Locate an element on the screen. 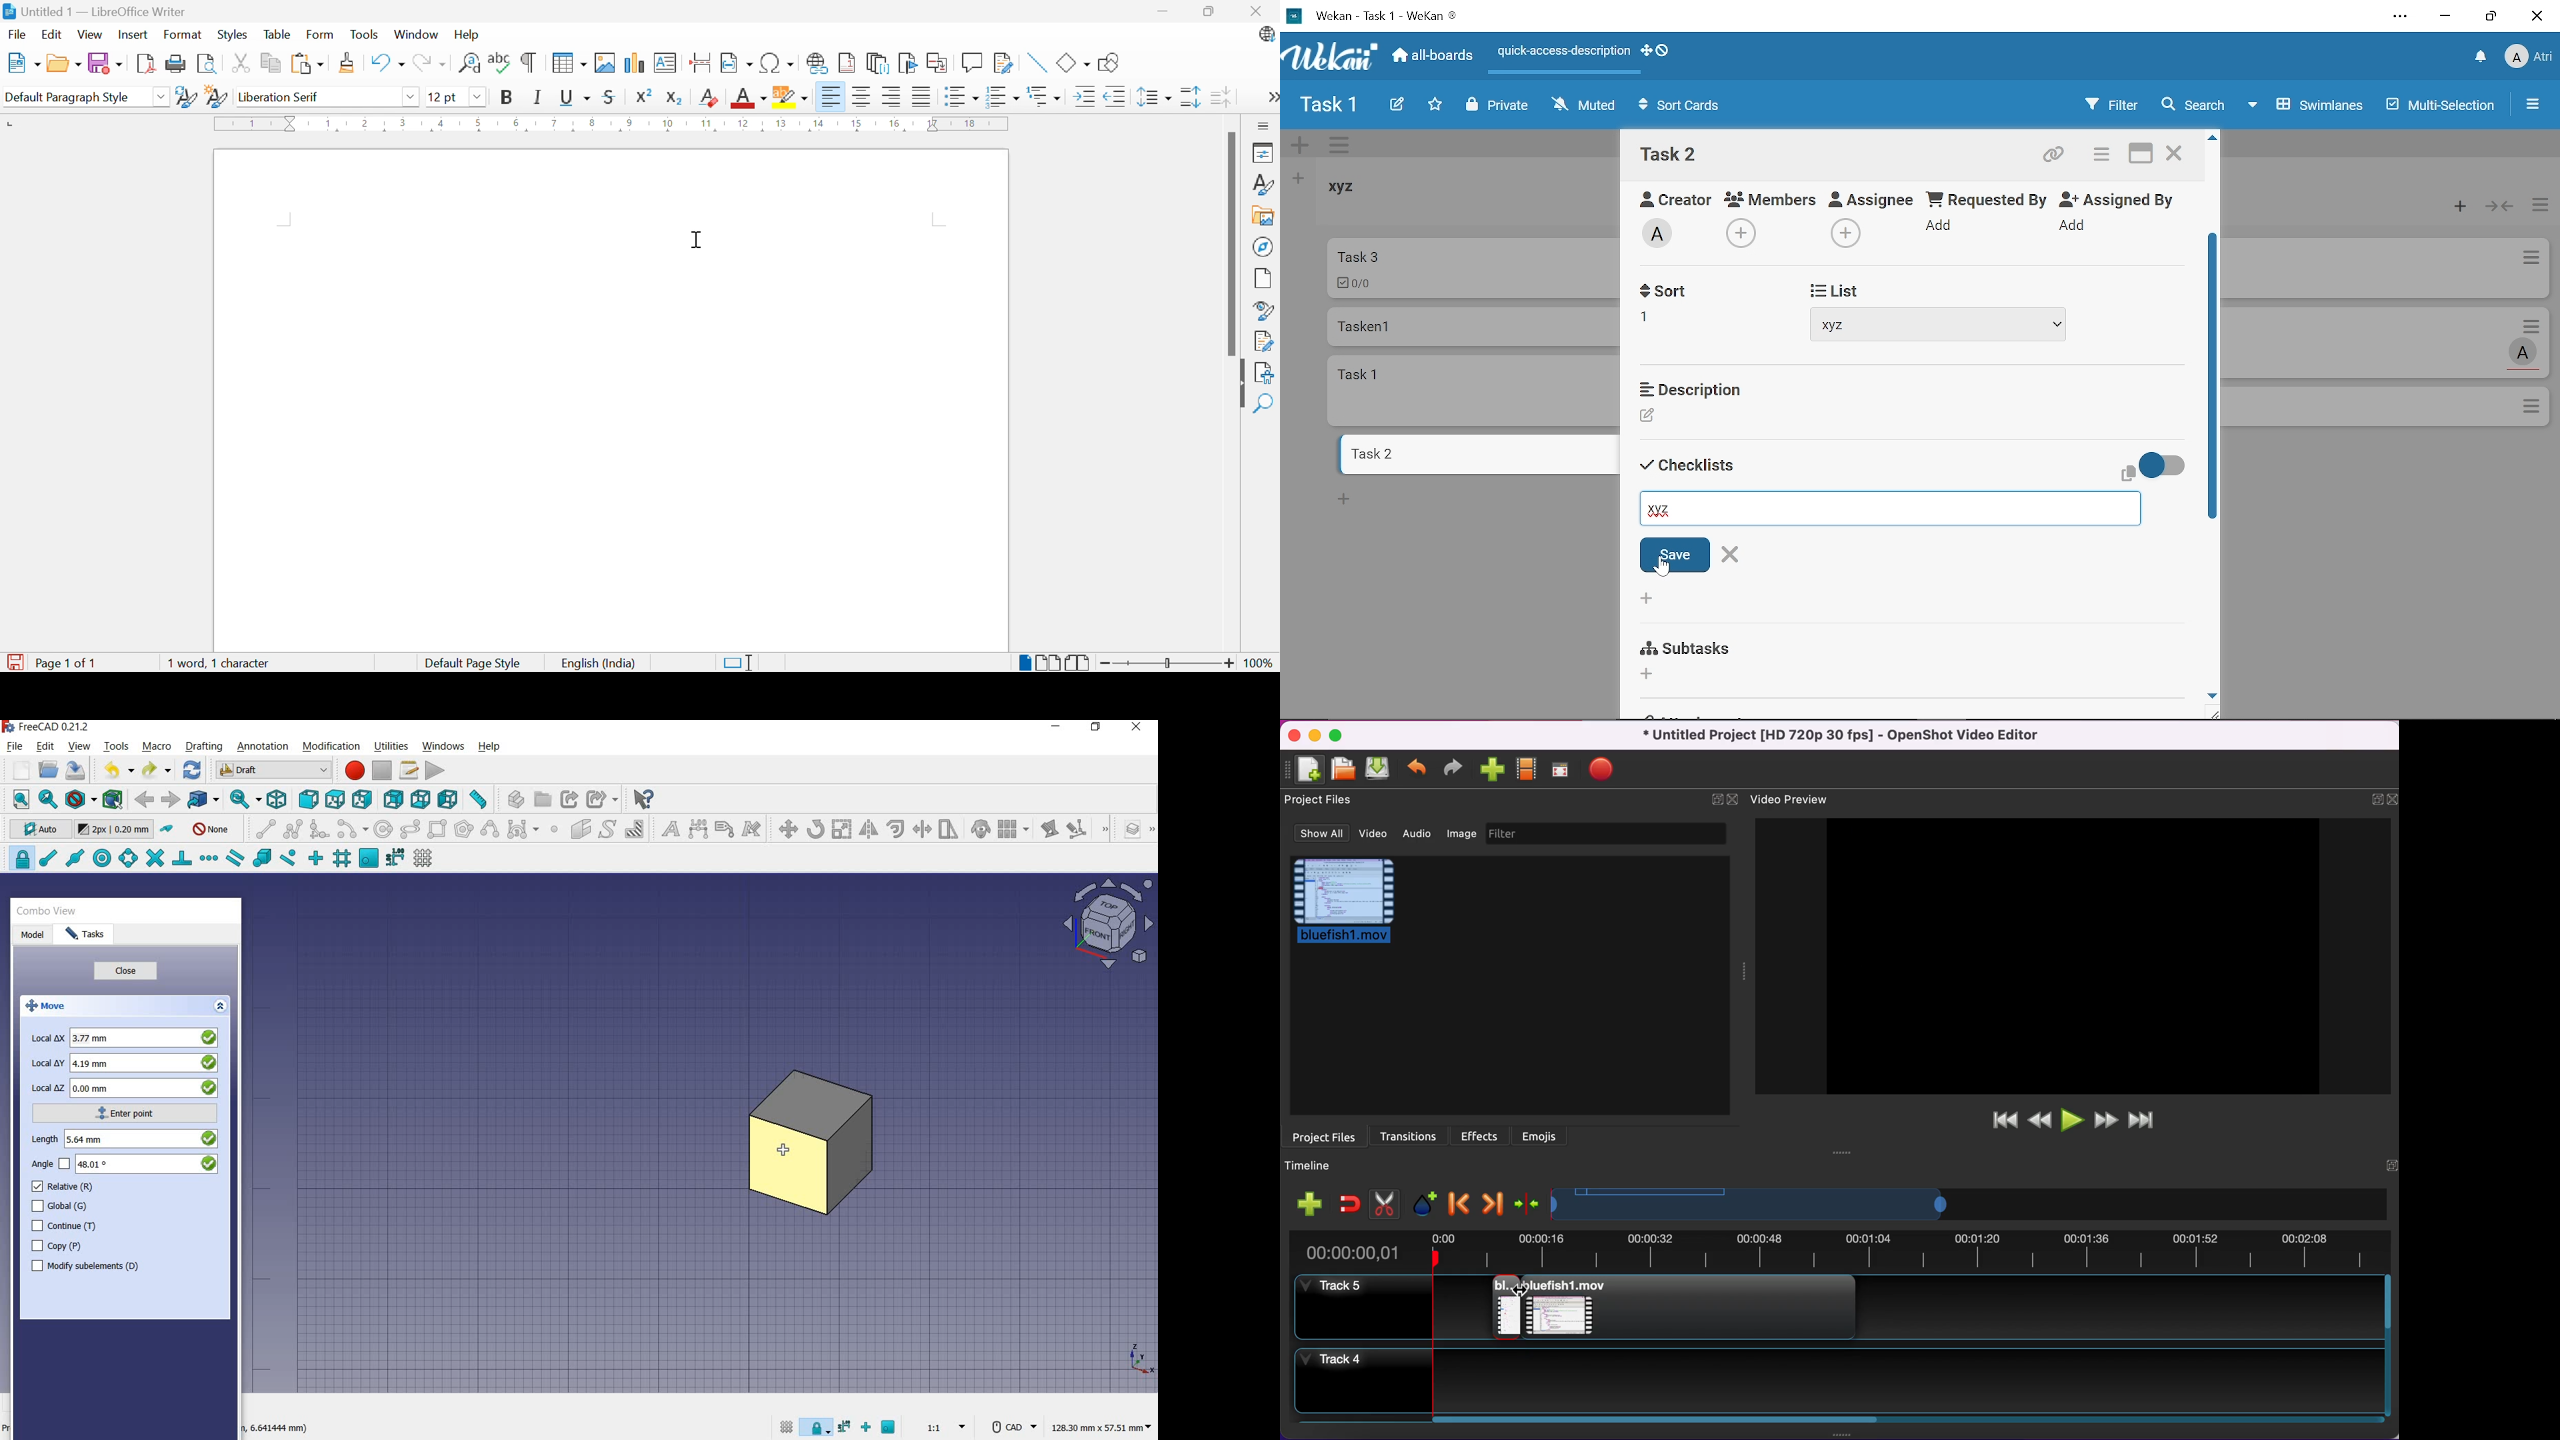  Toggle Print Preview is located at coordinates (207, 64).